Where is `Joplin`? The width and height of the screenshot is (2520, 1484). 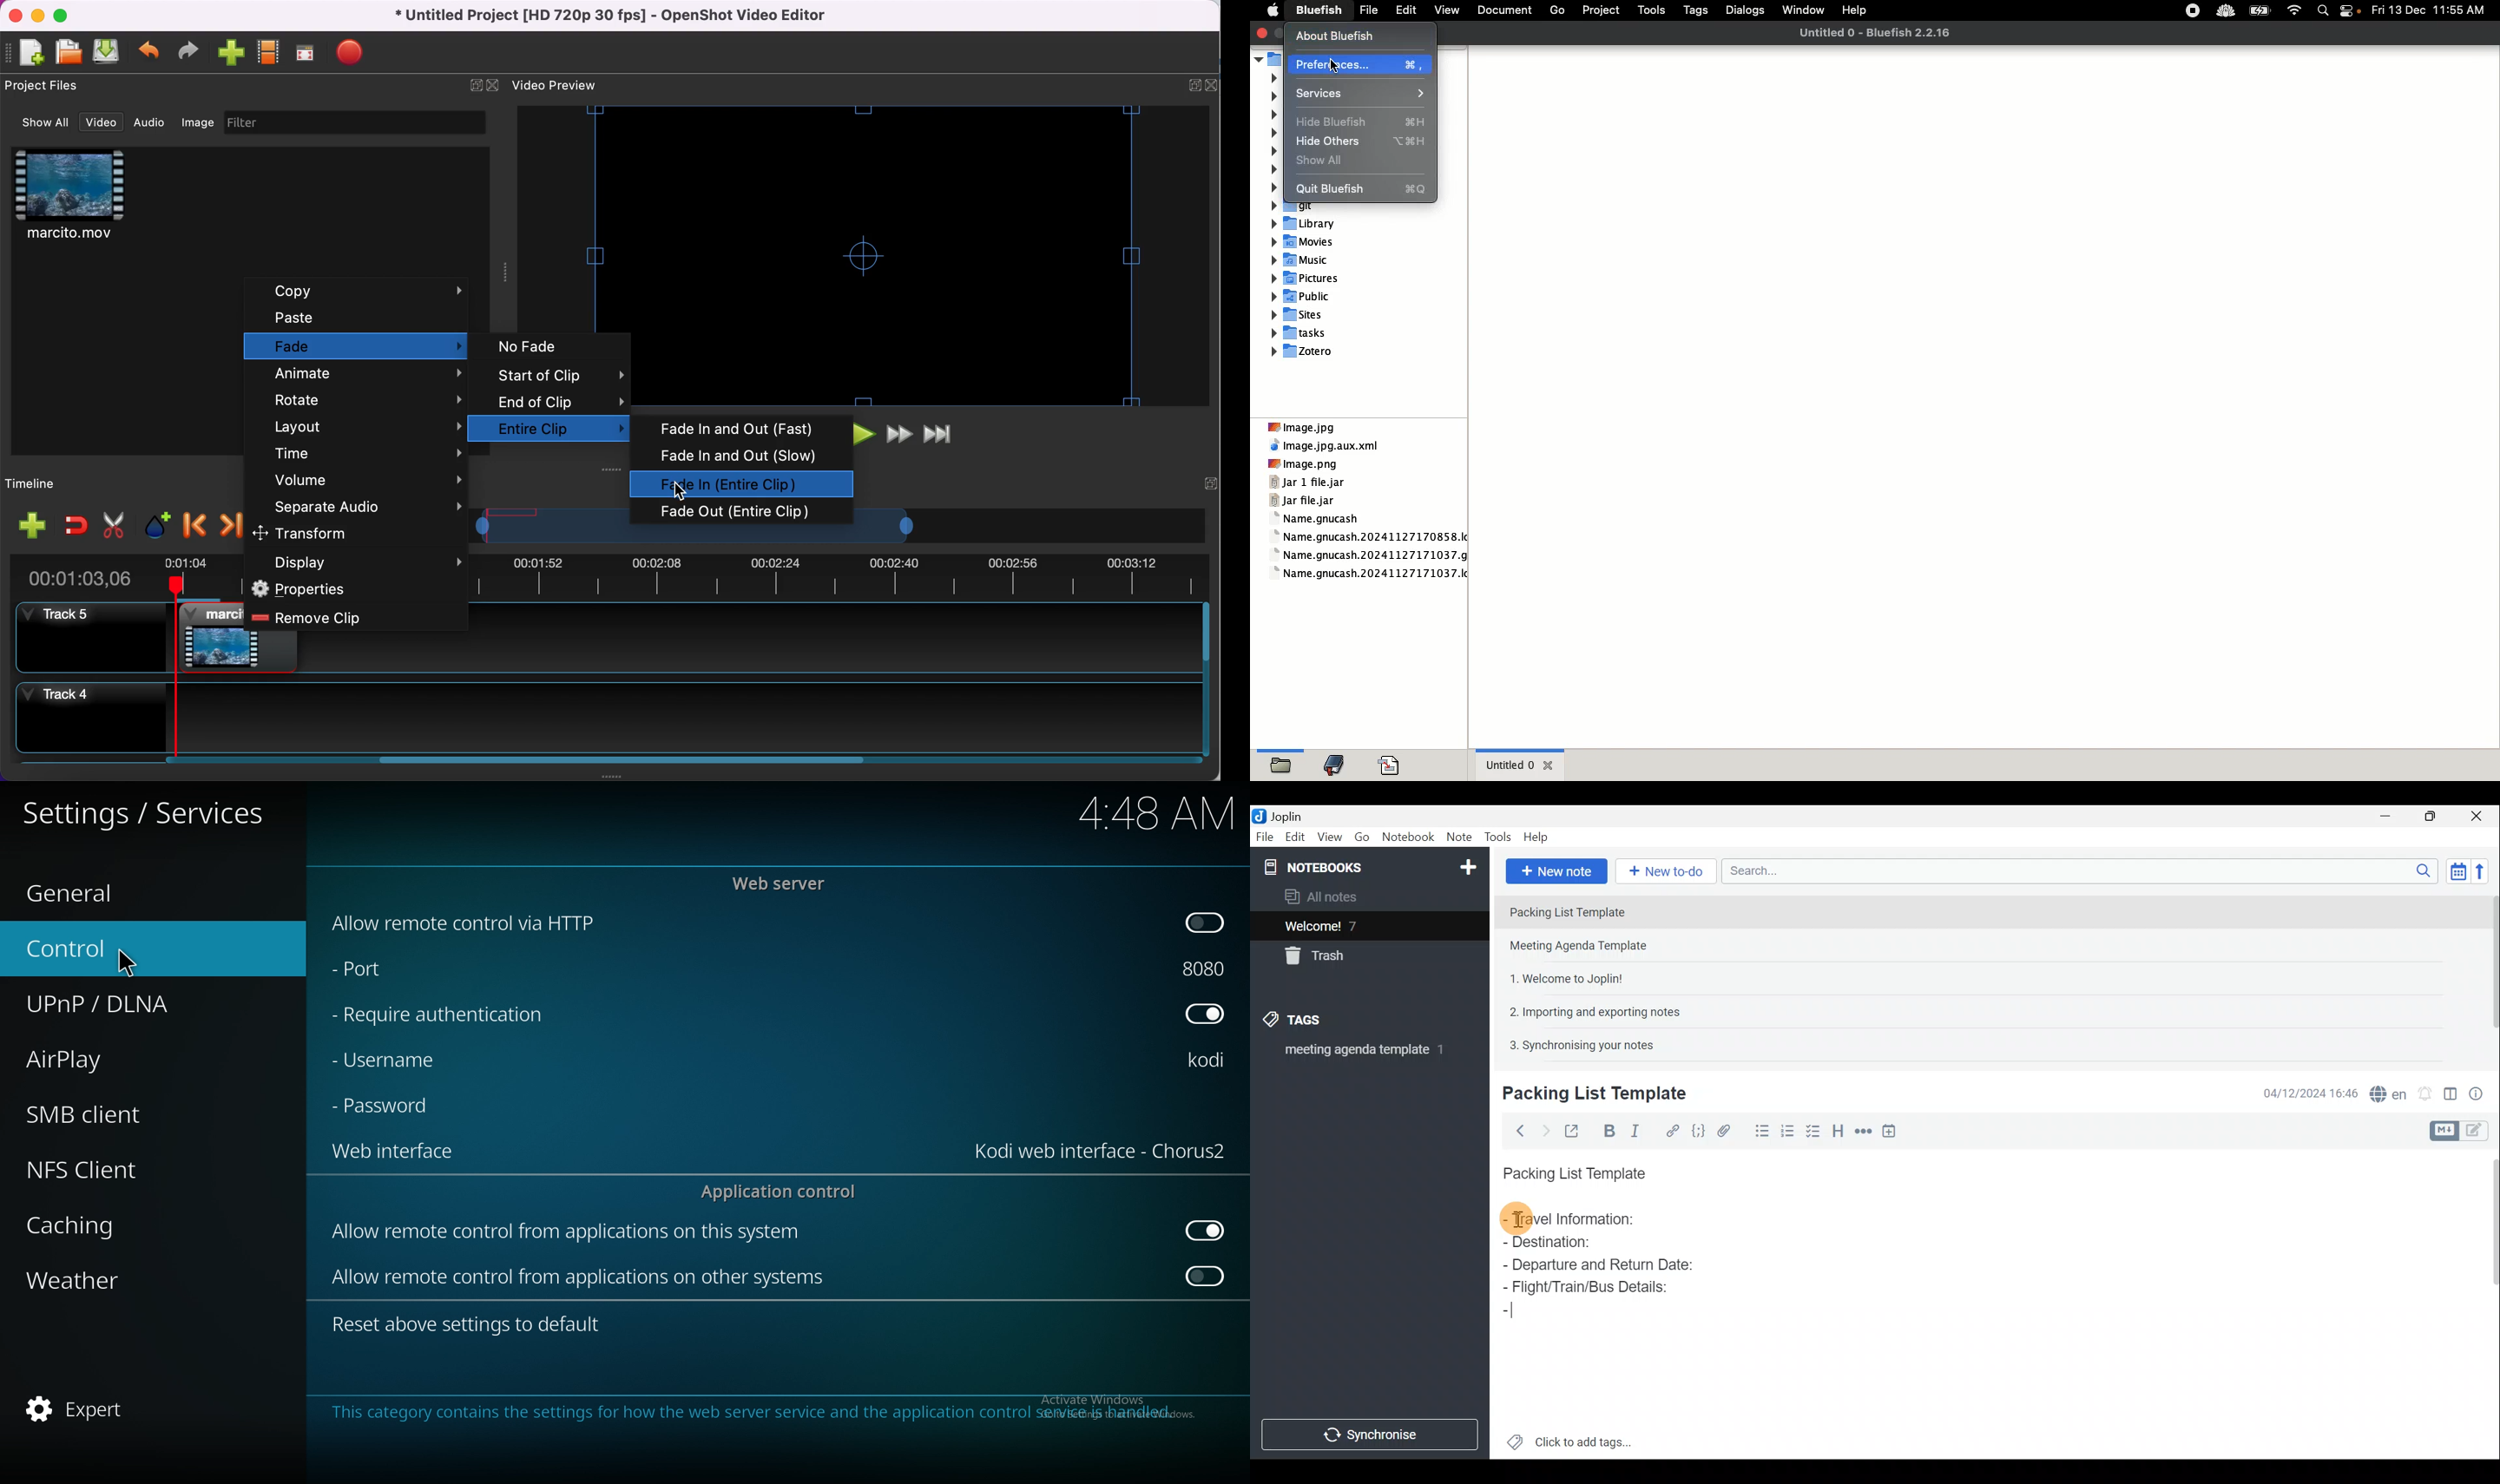
Joplin is located at coordinates (1281, 816).